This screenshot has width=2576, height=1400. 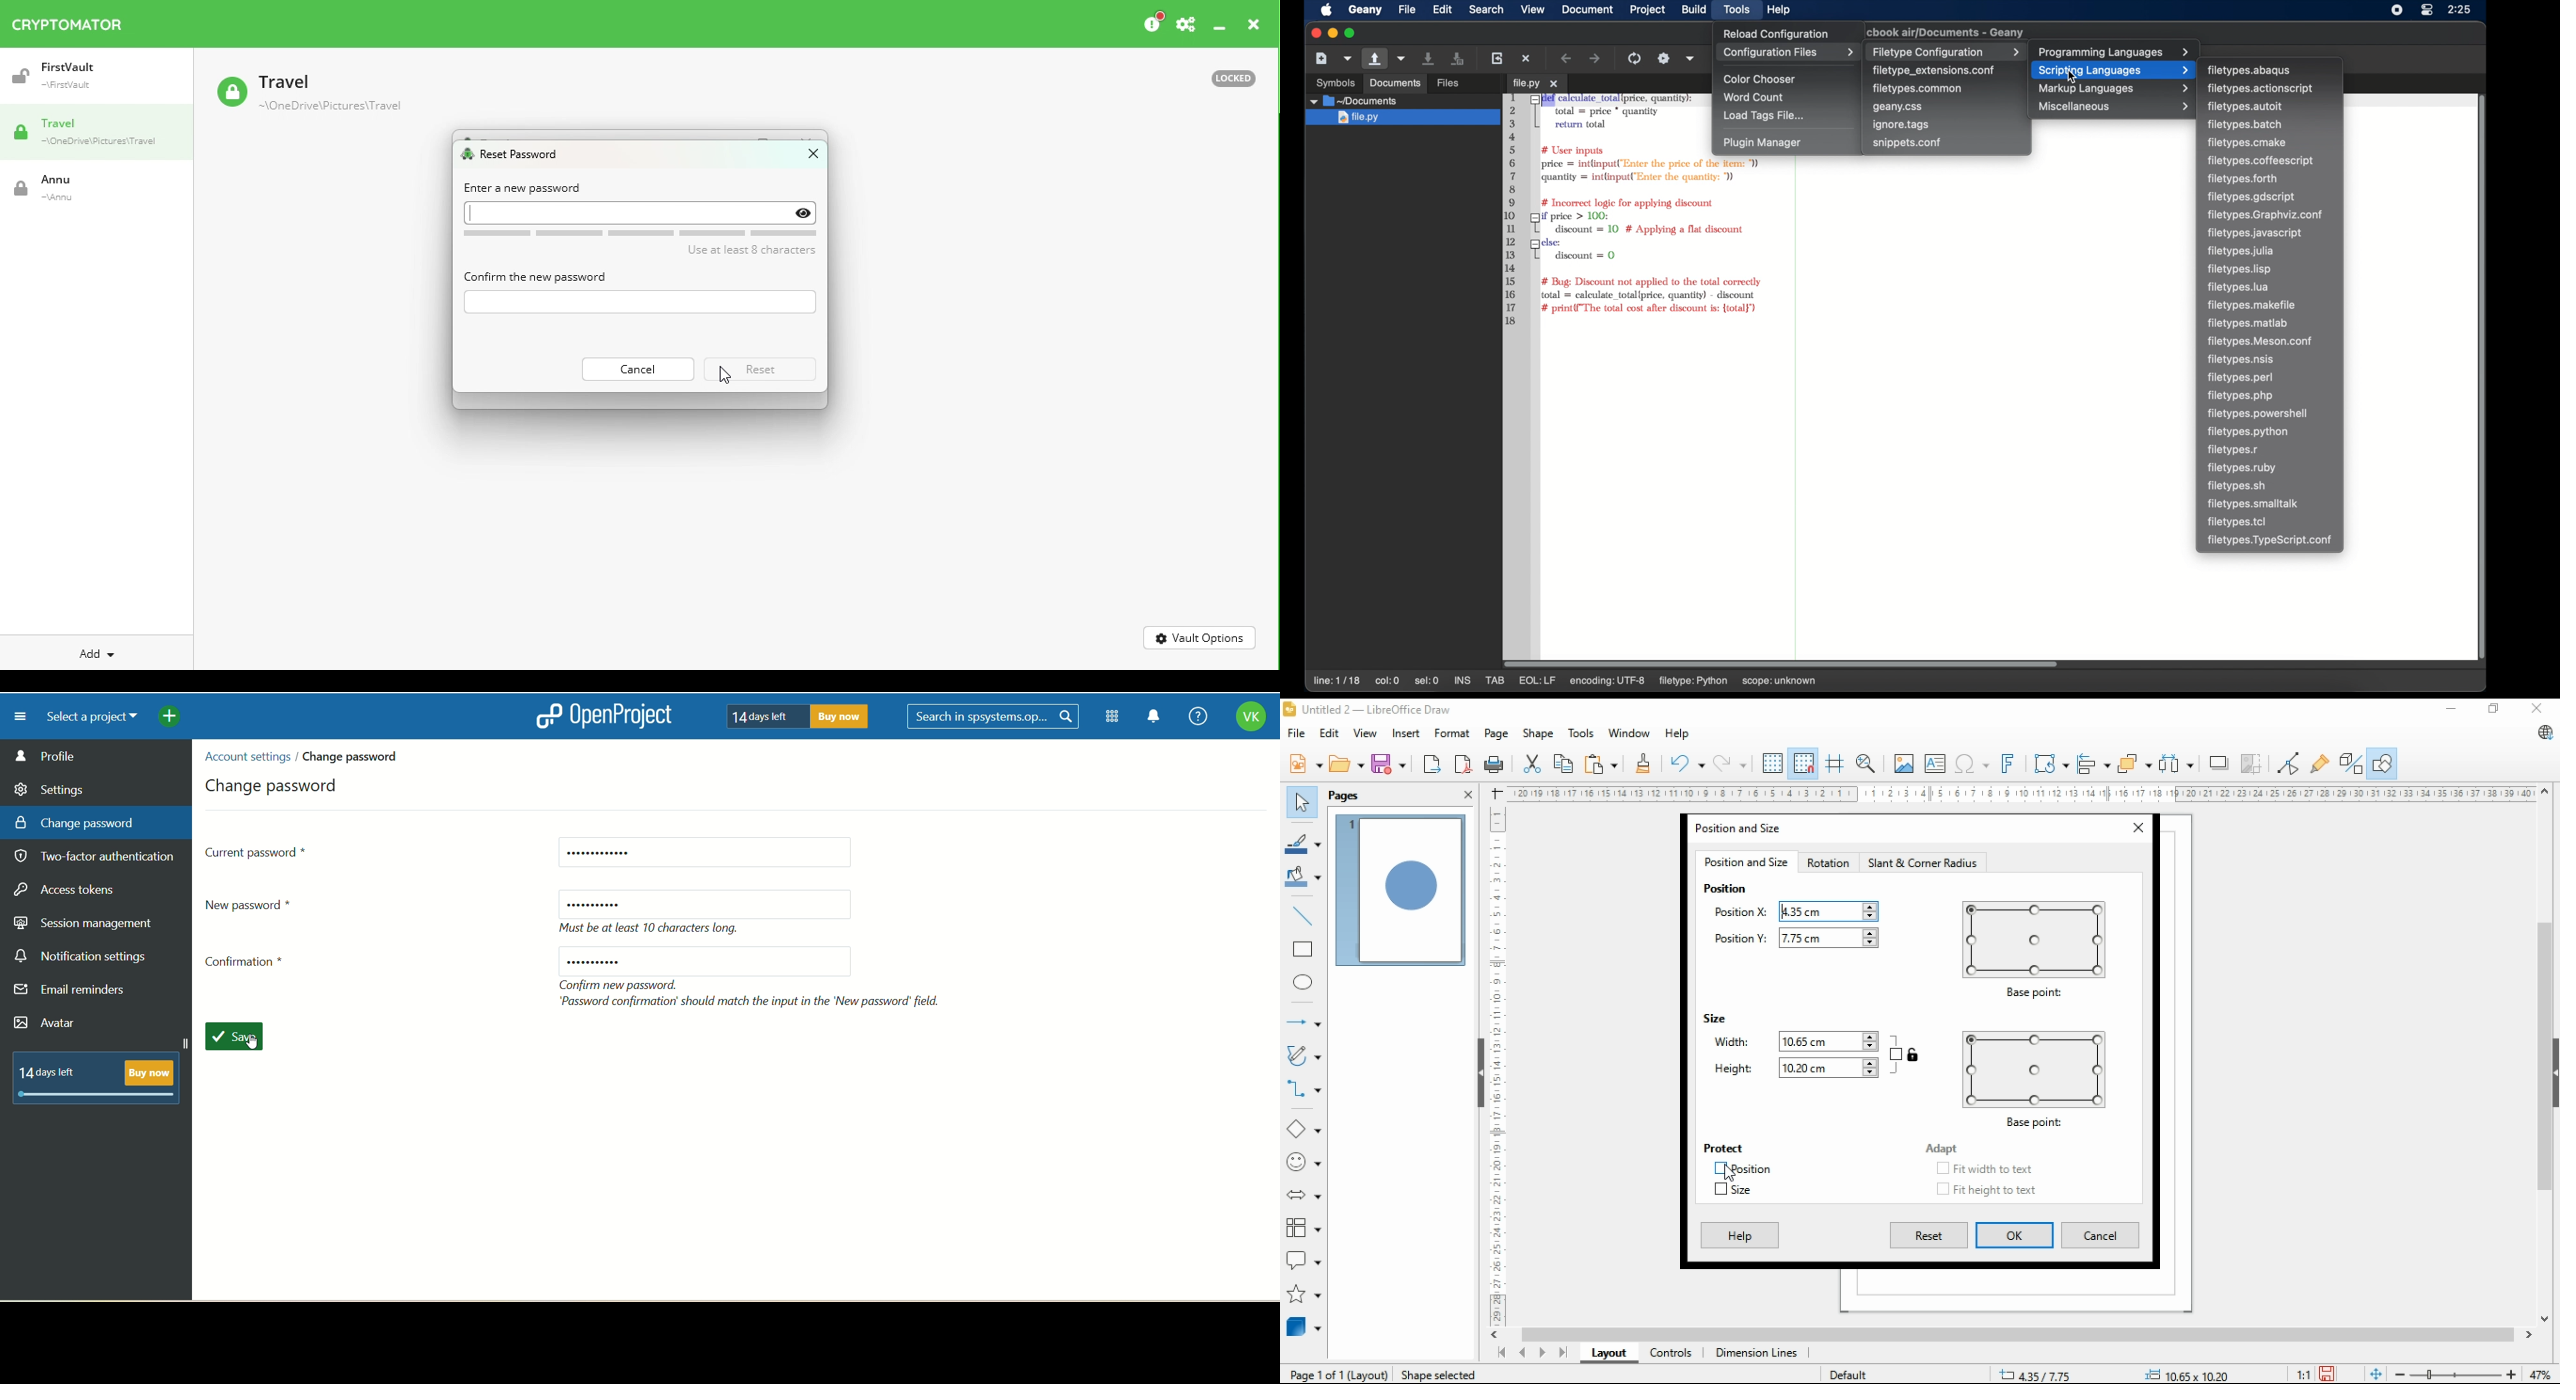 What do you see at coordinates (1744, 1171) in the screenshot?
I see `position` at bounding box center [1744, 1171].